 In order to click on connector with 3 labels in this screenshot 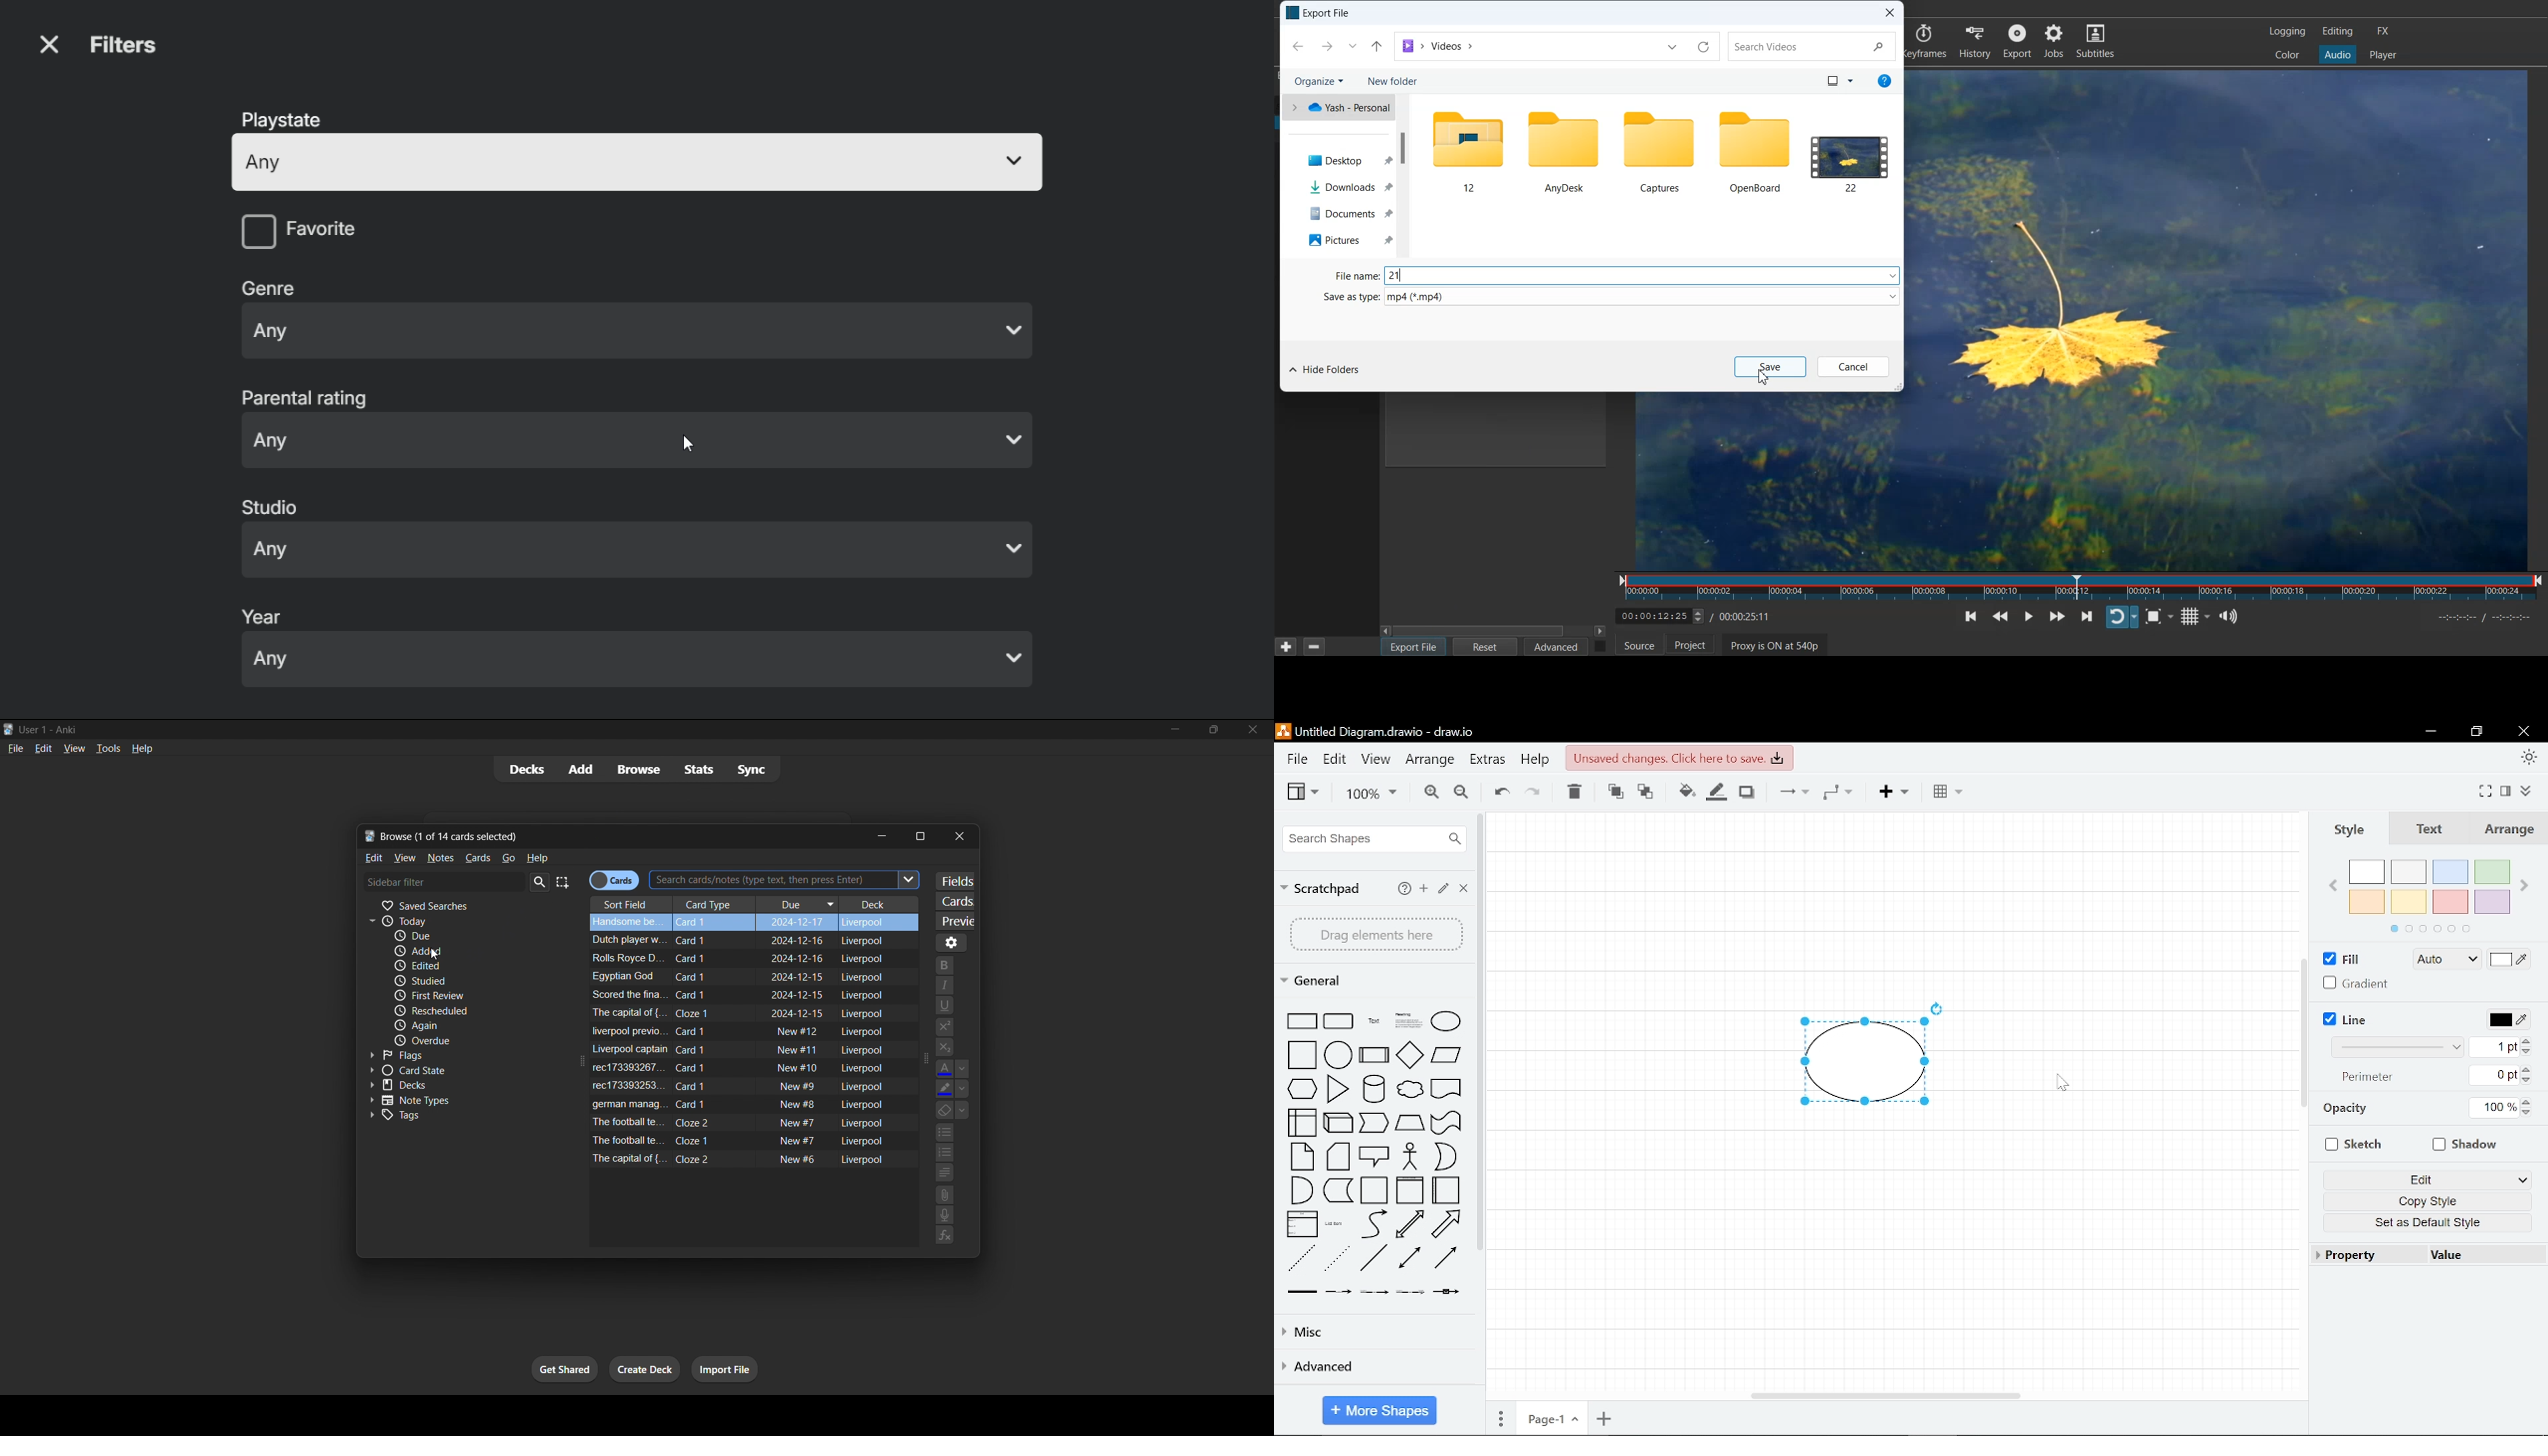, I will do `click(1408, 1292)`.